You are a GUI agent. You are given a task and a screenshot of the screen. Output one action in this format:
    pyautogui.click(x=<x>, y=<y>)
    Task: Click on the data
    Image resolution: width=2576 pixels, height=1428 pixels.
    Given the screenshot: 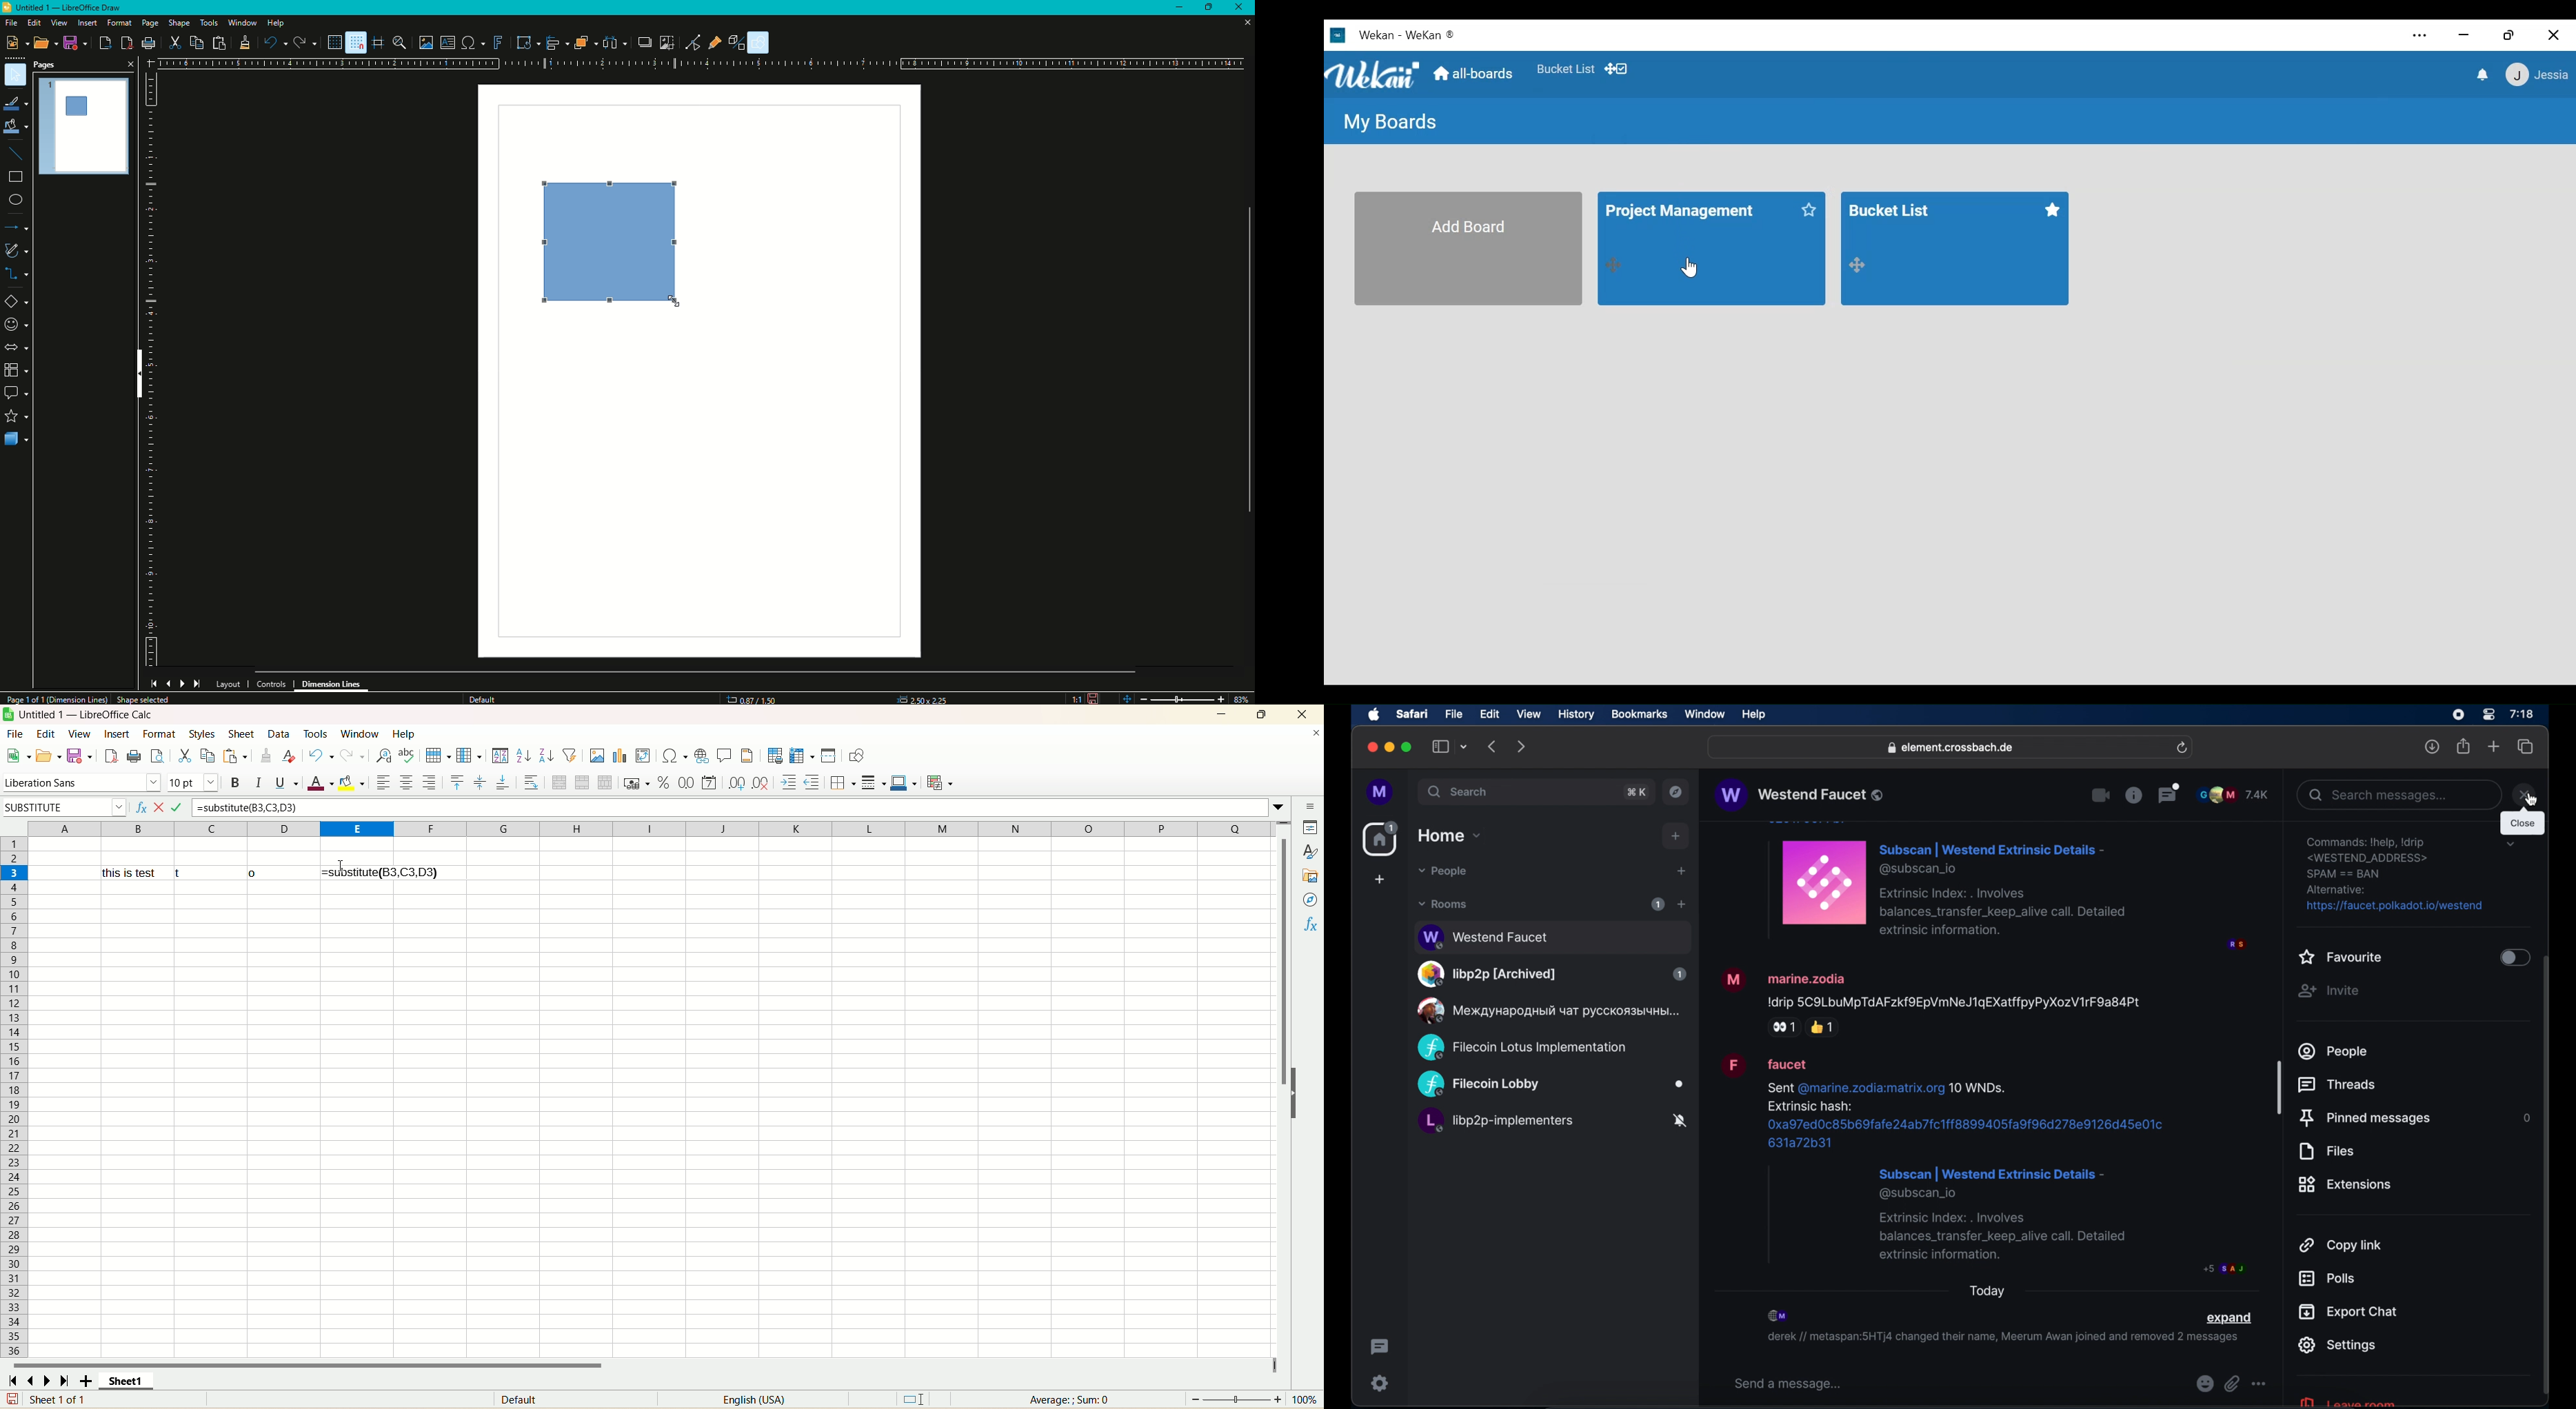 What is the action you would take?
    pyautogui.click(x=282, y=735)
    